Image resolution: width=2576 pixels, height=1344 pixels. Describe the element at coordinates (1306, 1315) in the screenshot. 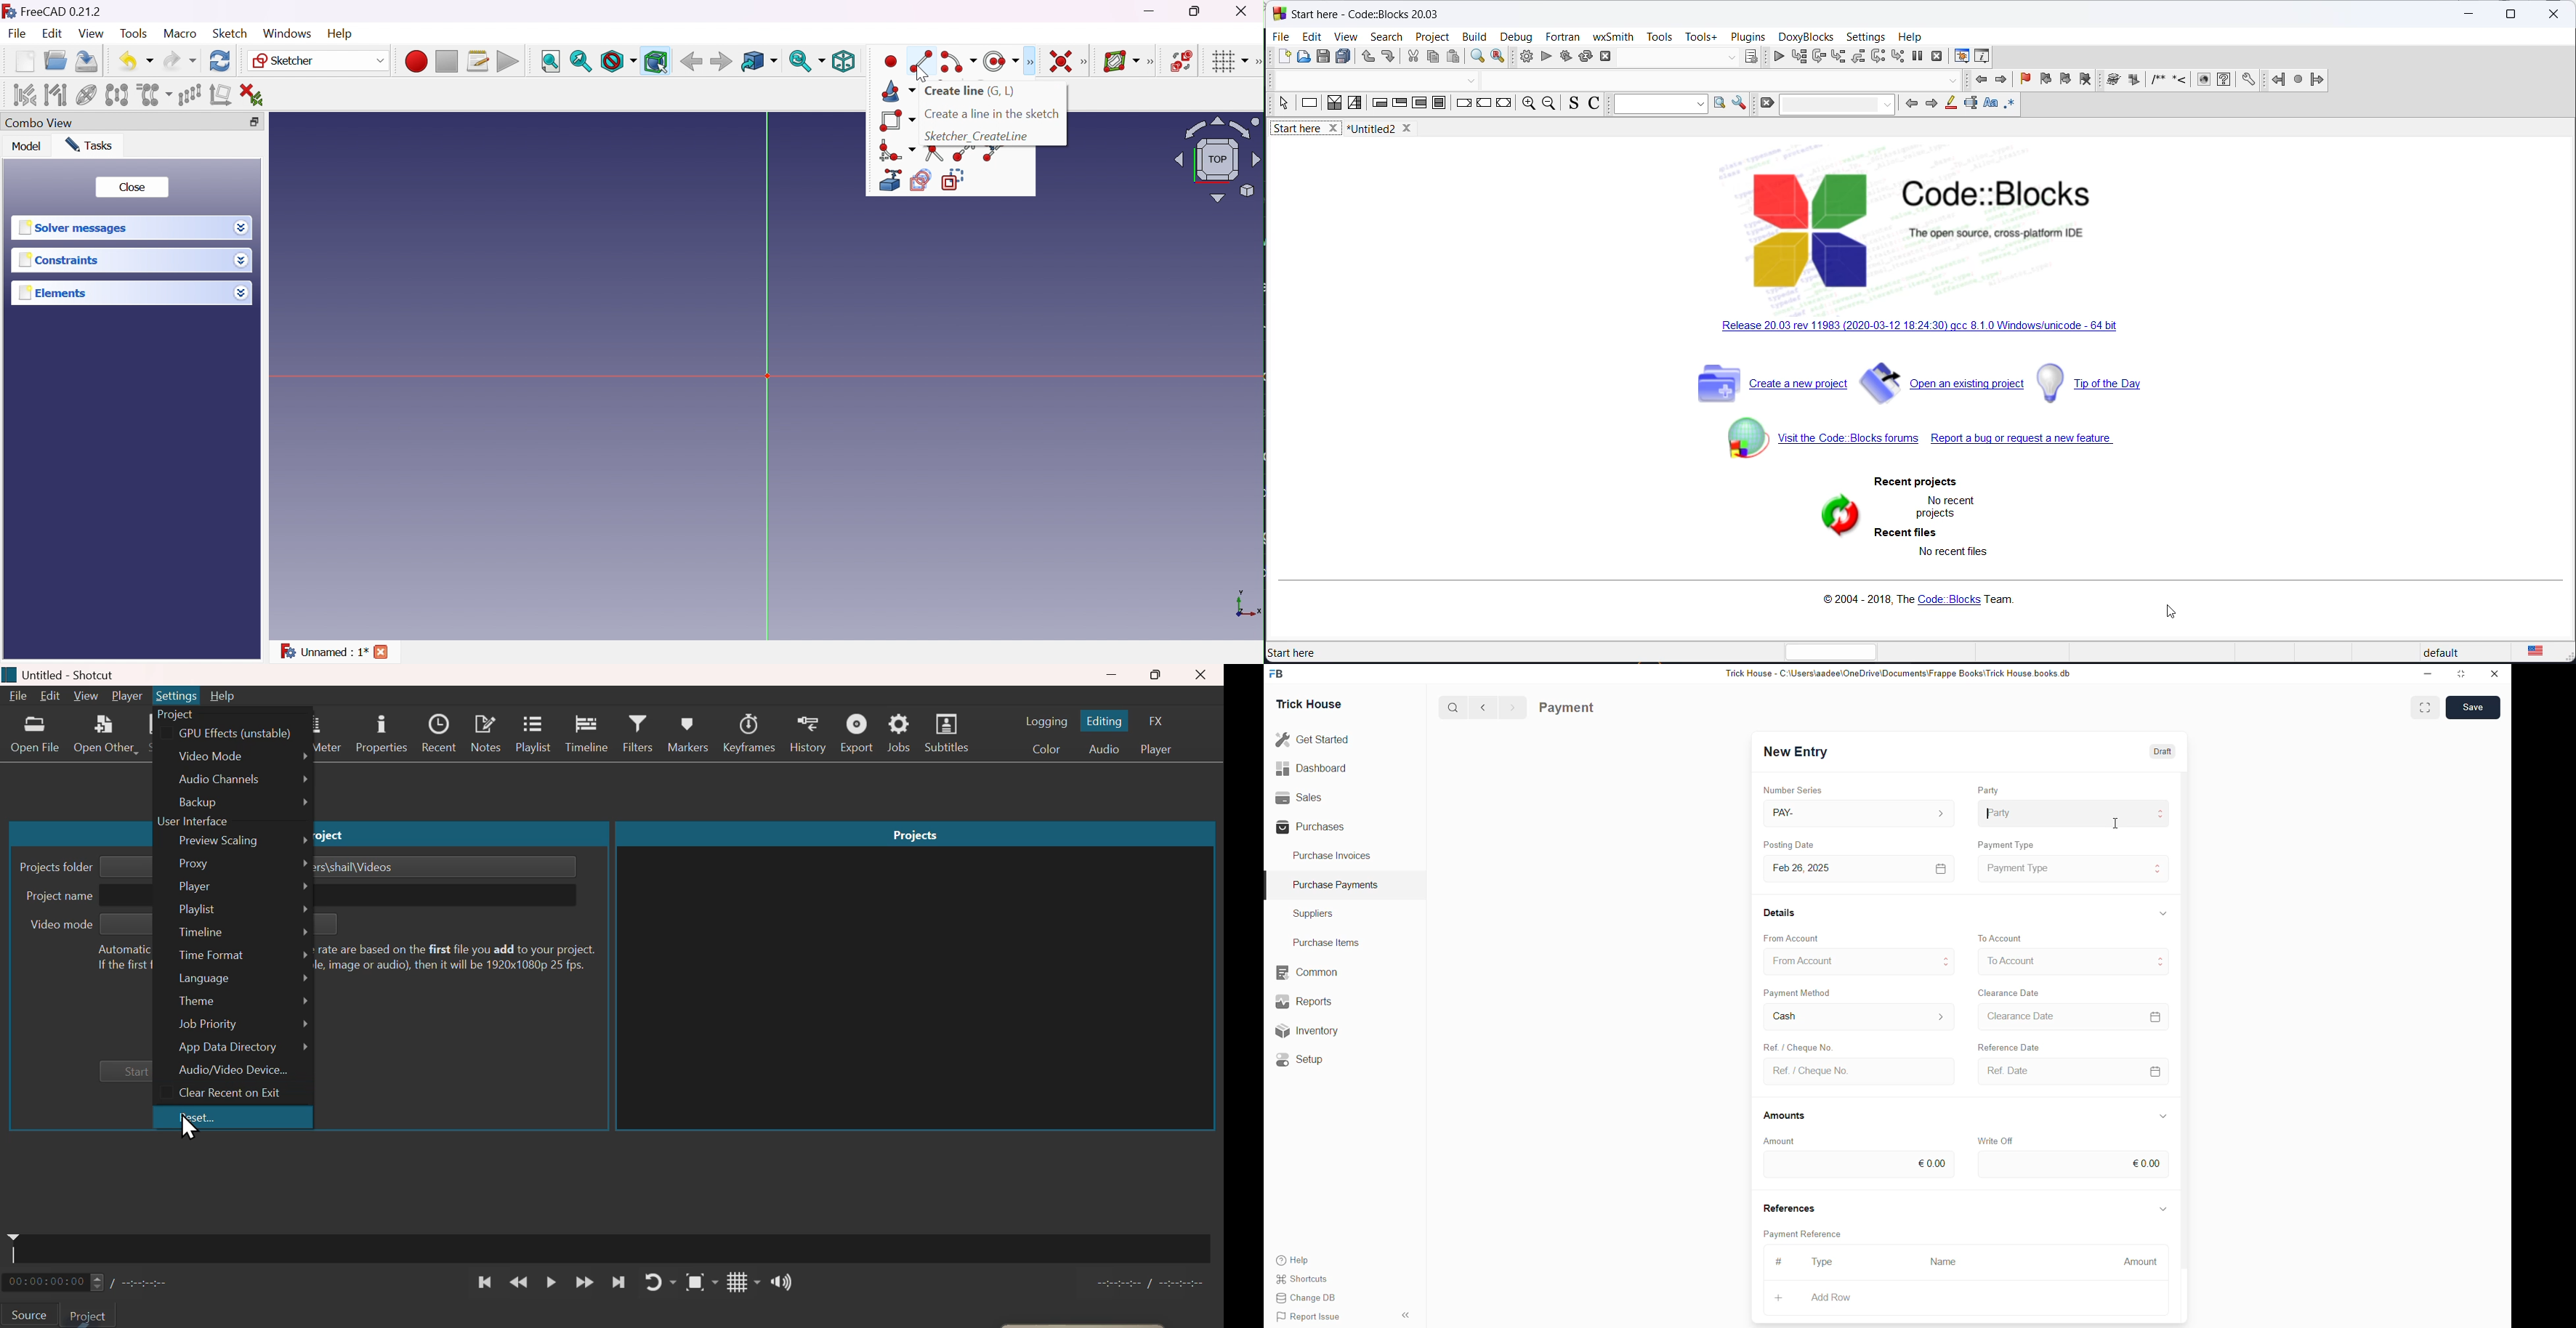

I see `Report Issue` at that location.